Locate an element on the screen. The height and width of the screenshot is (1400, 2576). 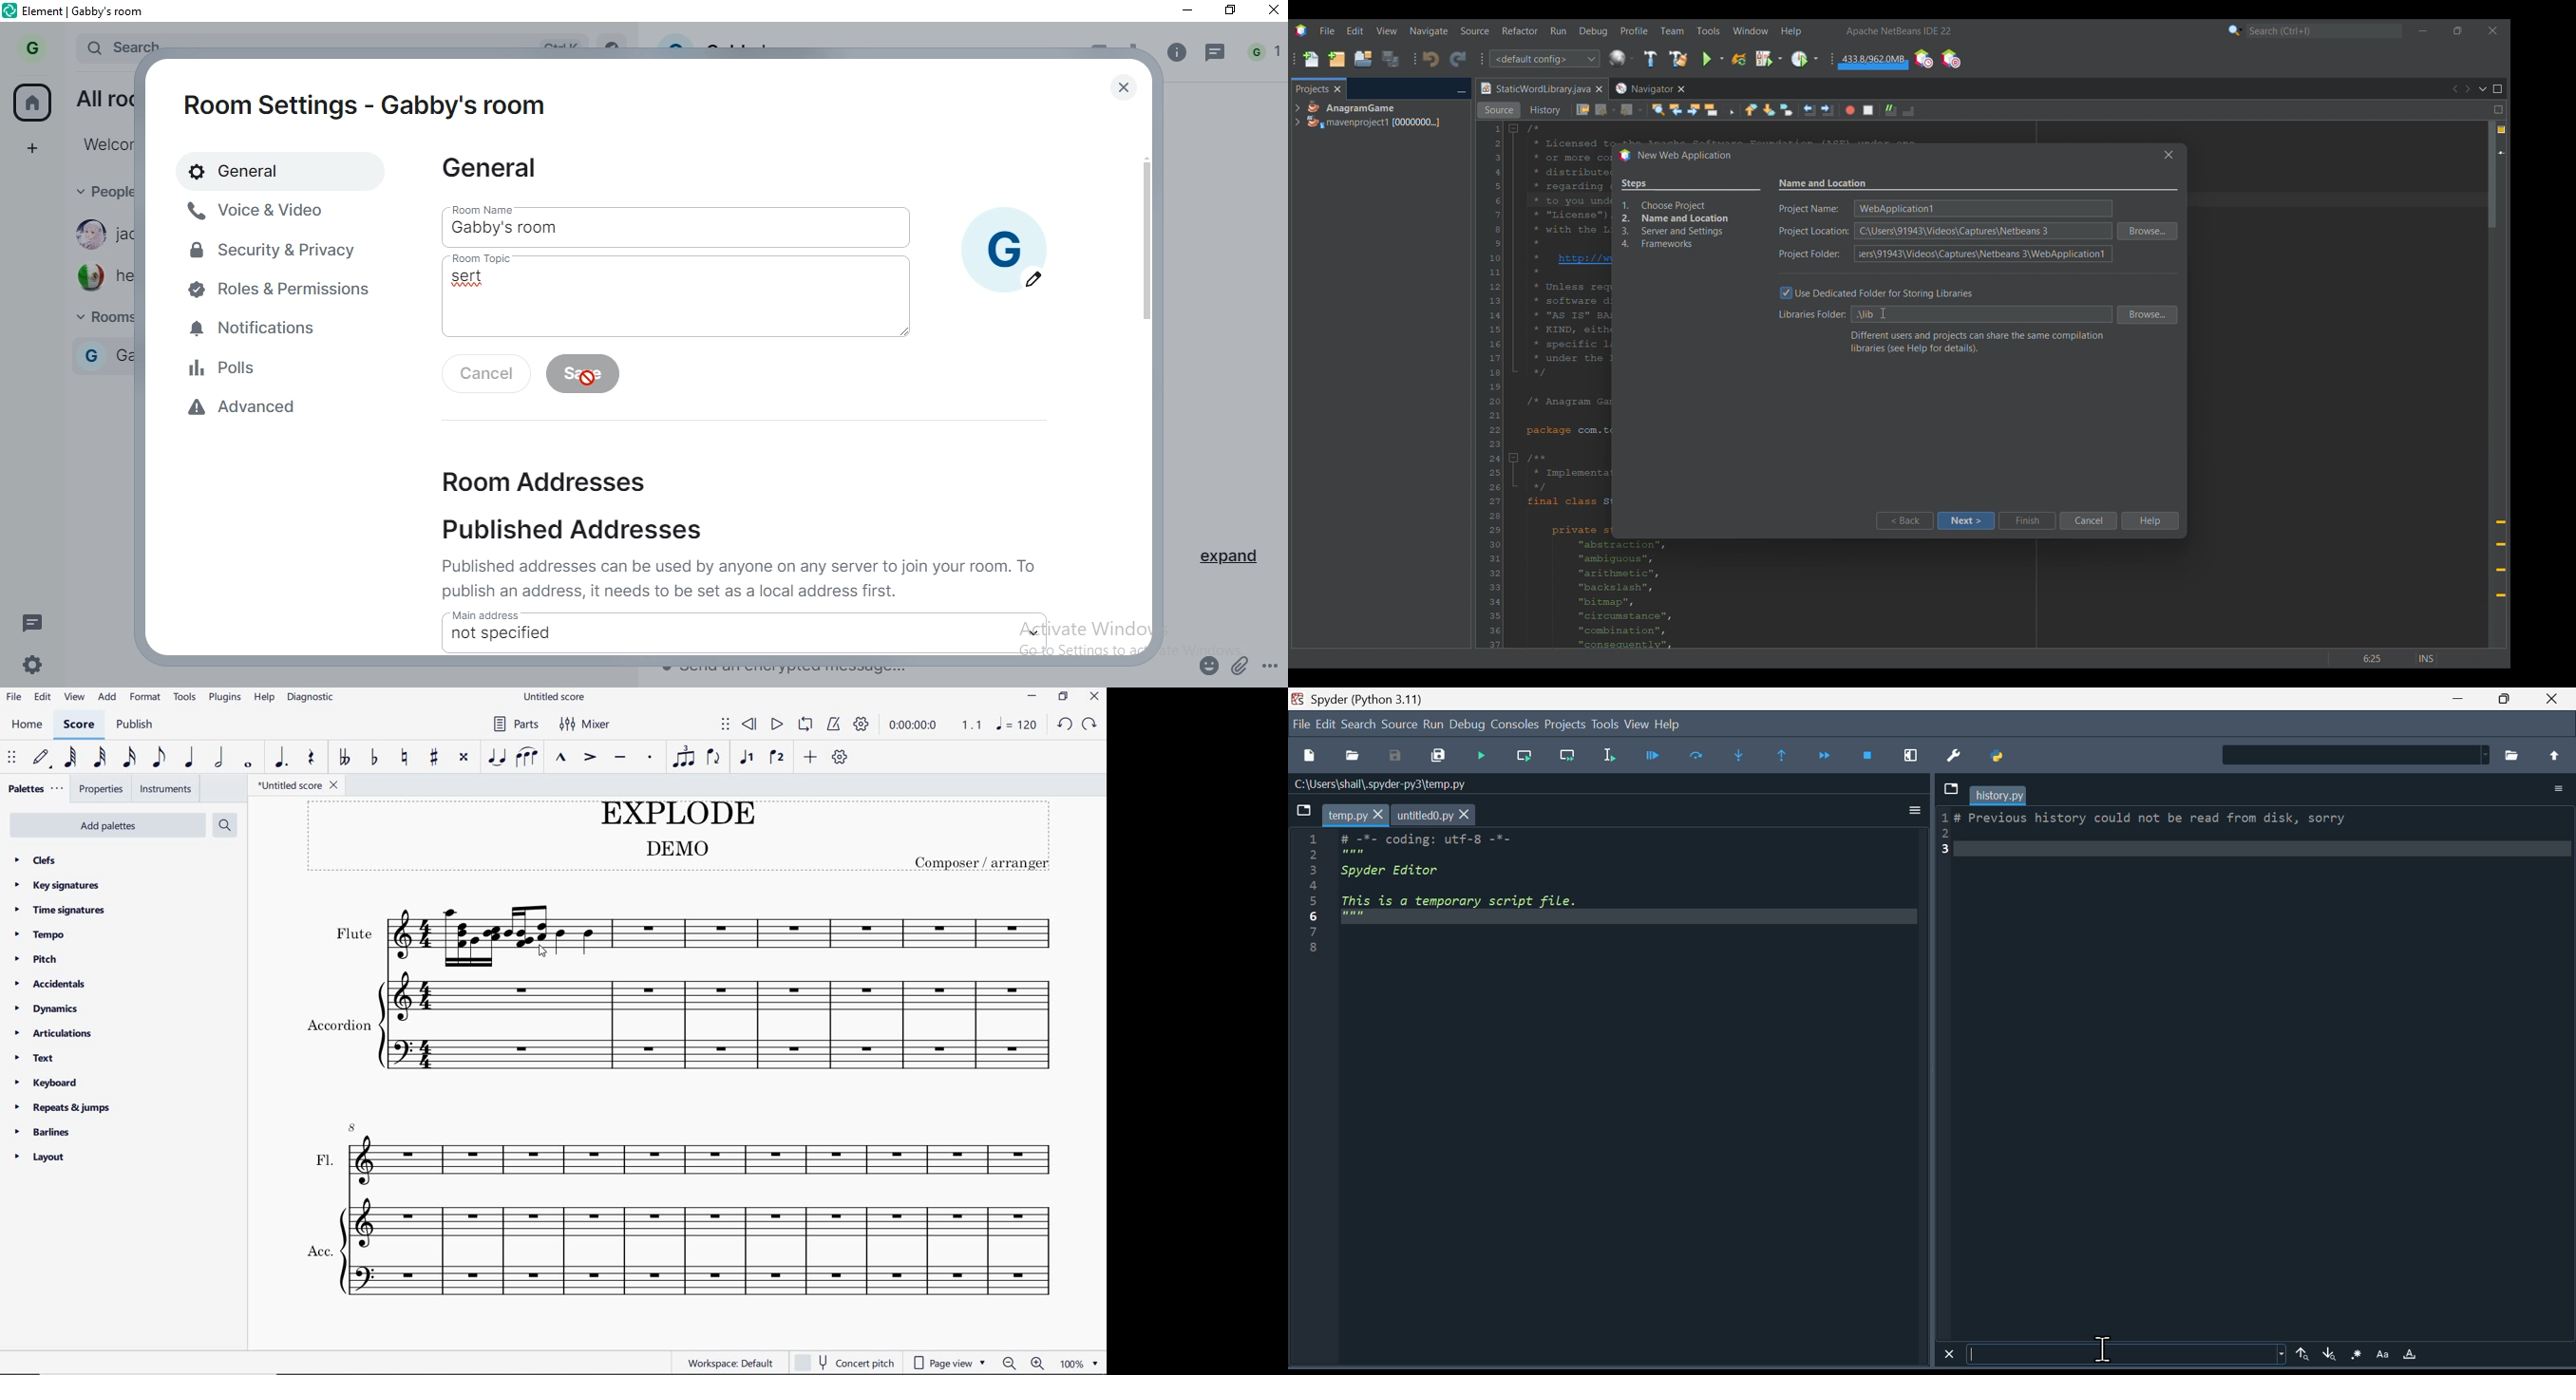
Execute until same function returns is located at coordinates (1782, 754).